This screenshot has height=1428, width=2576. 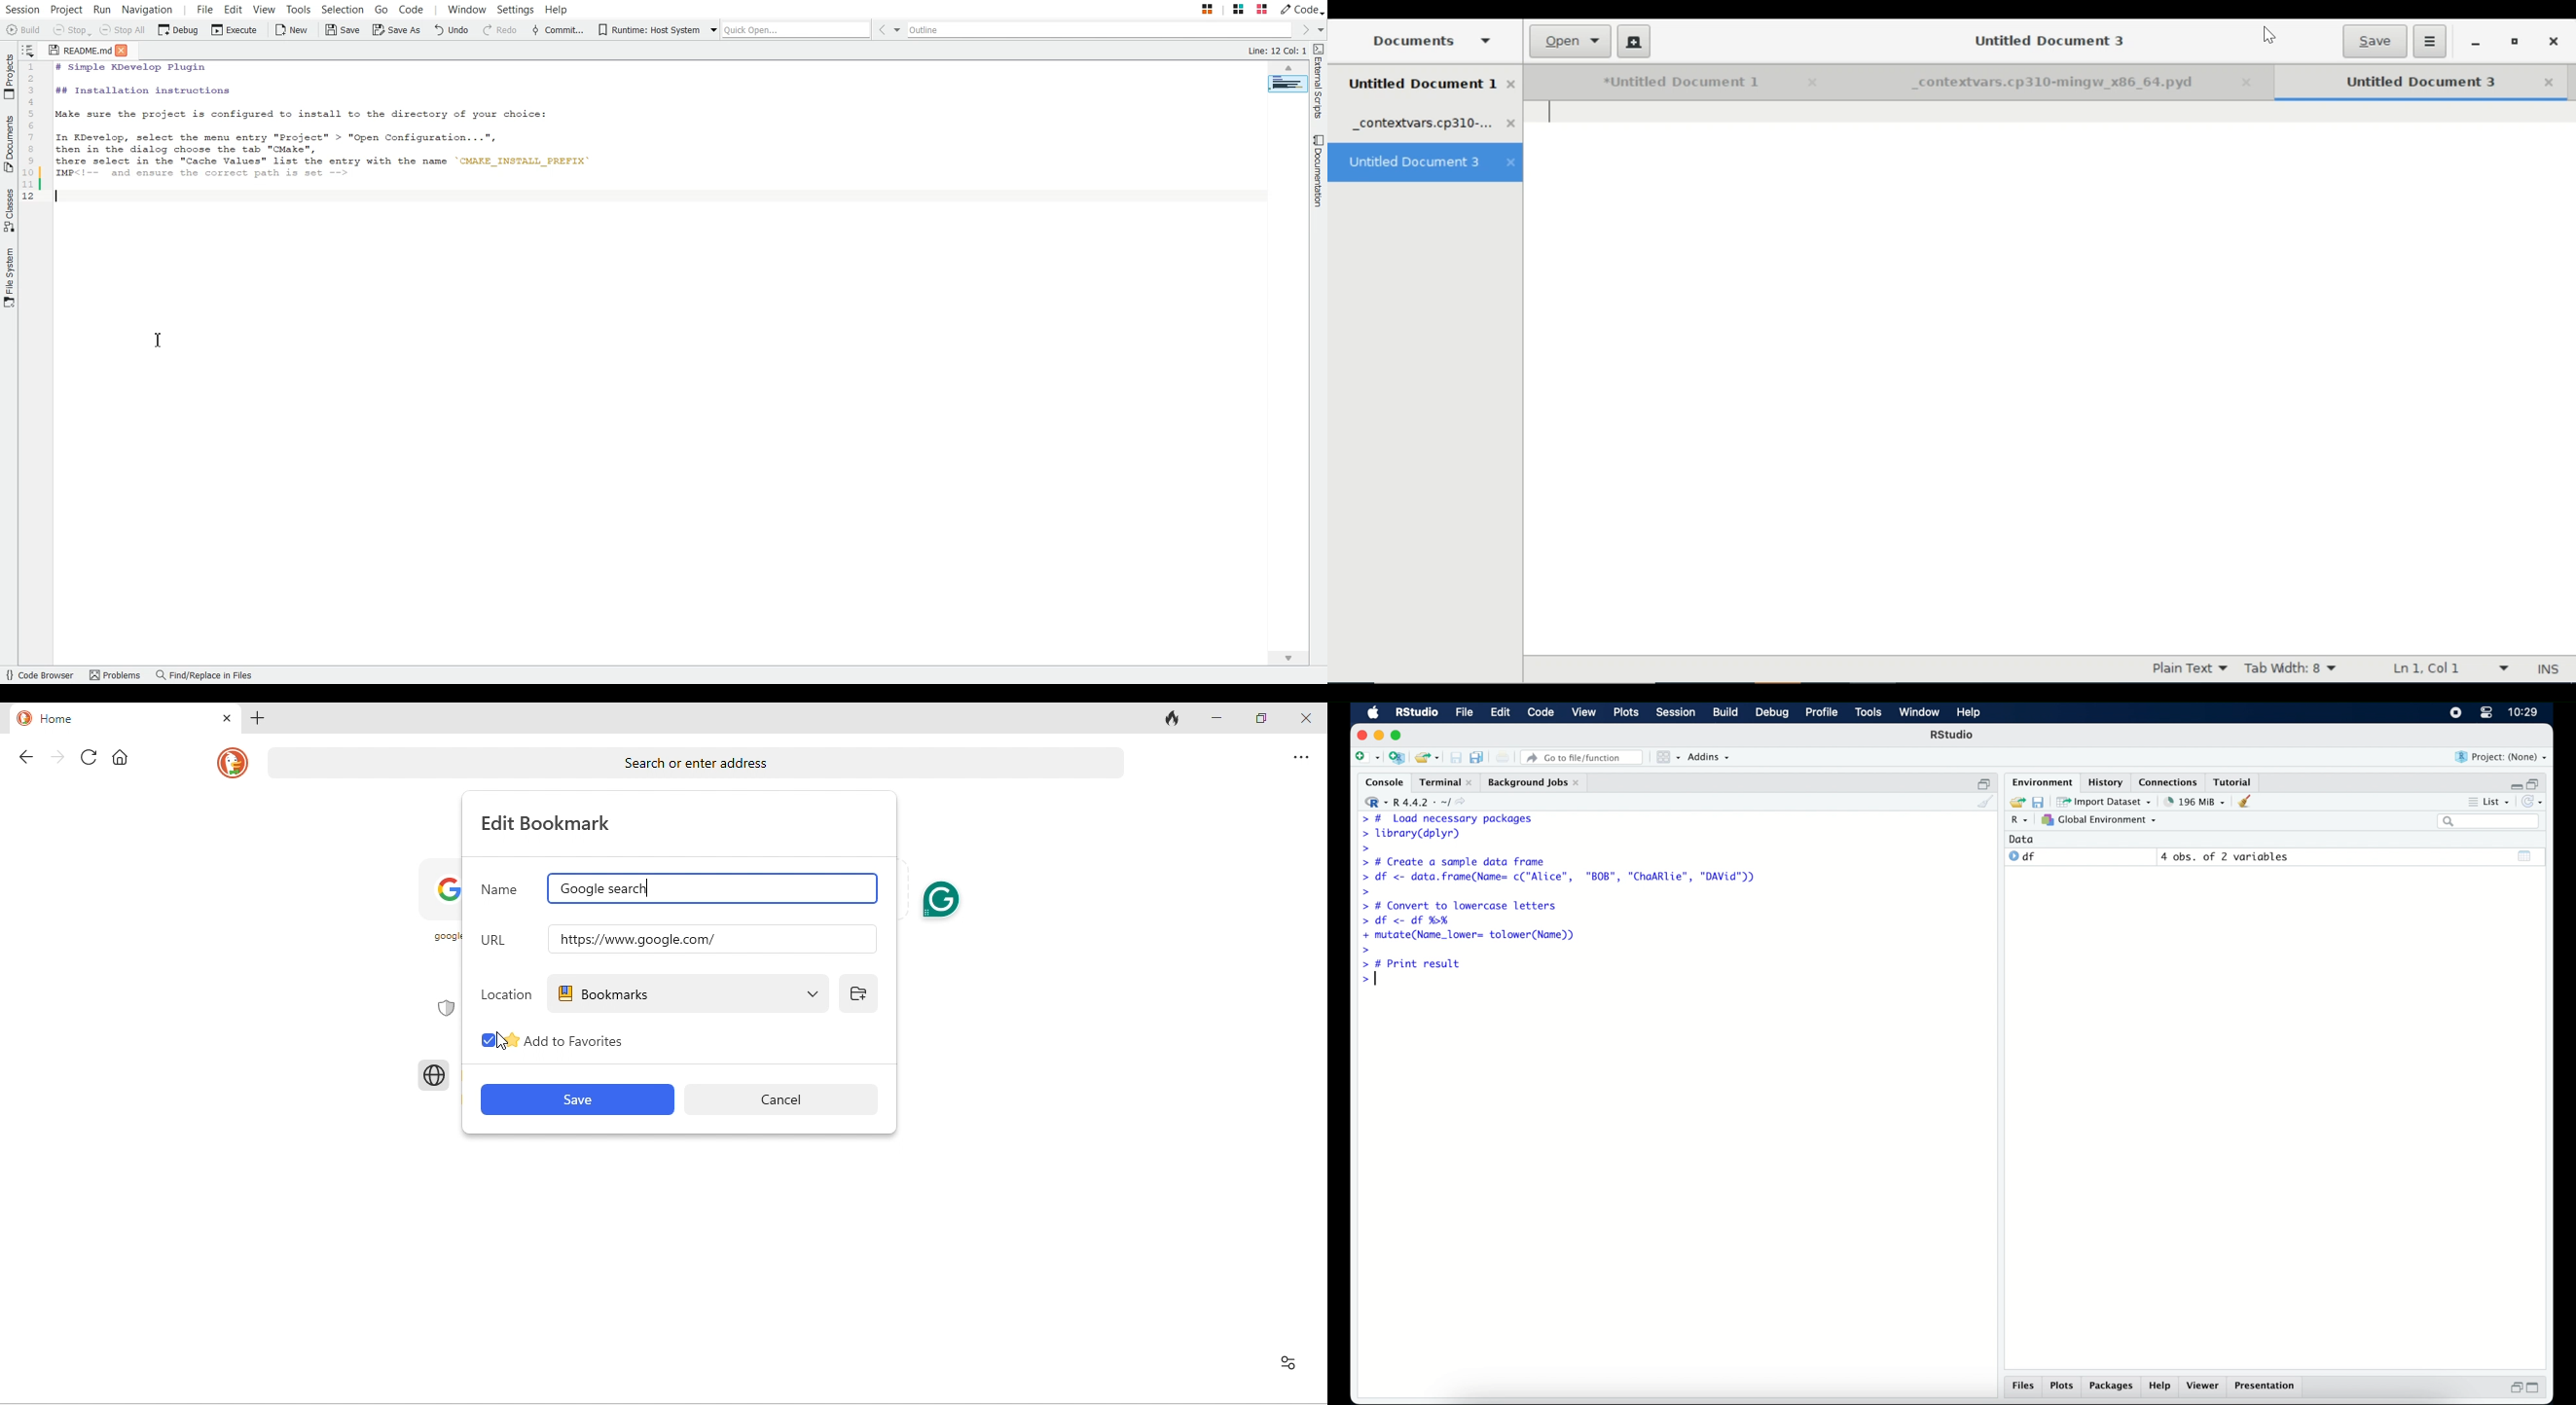 I want to click on load workspace, so click(x=2016, y=801).